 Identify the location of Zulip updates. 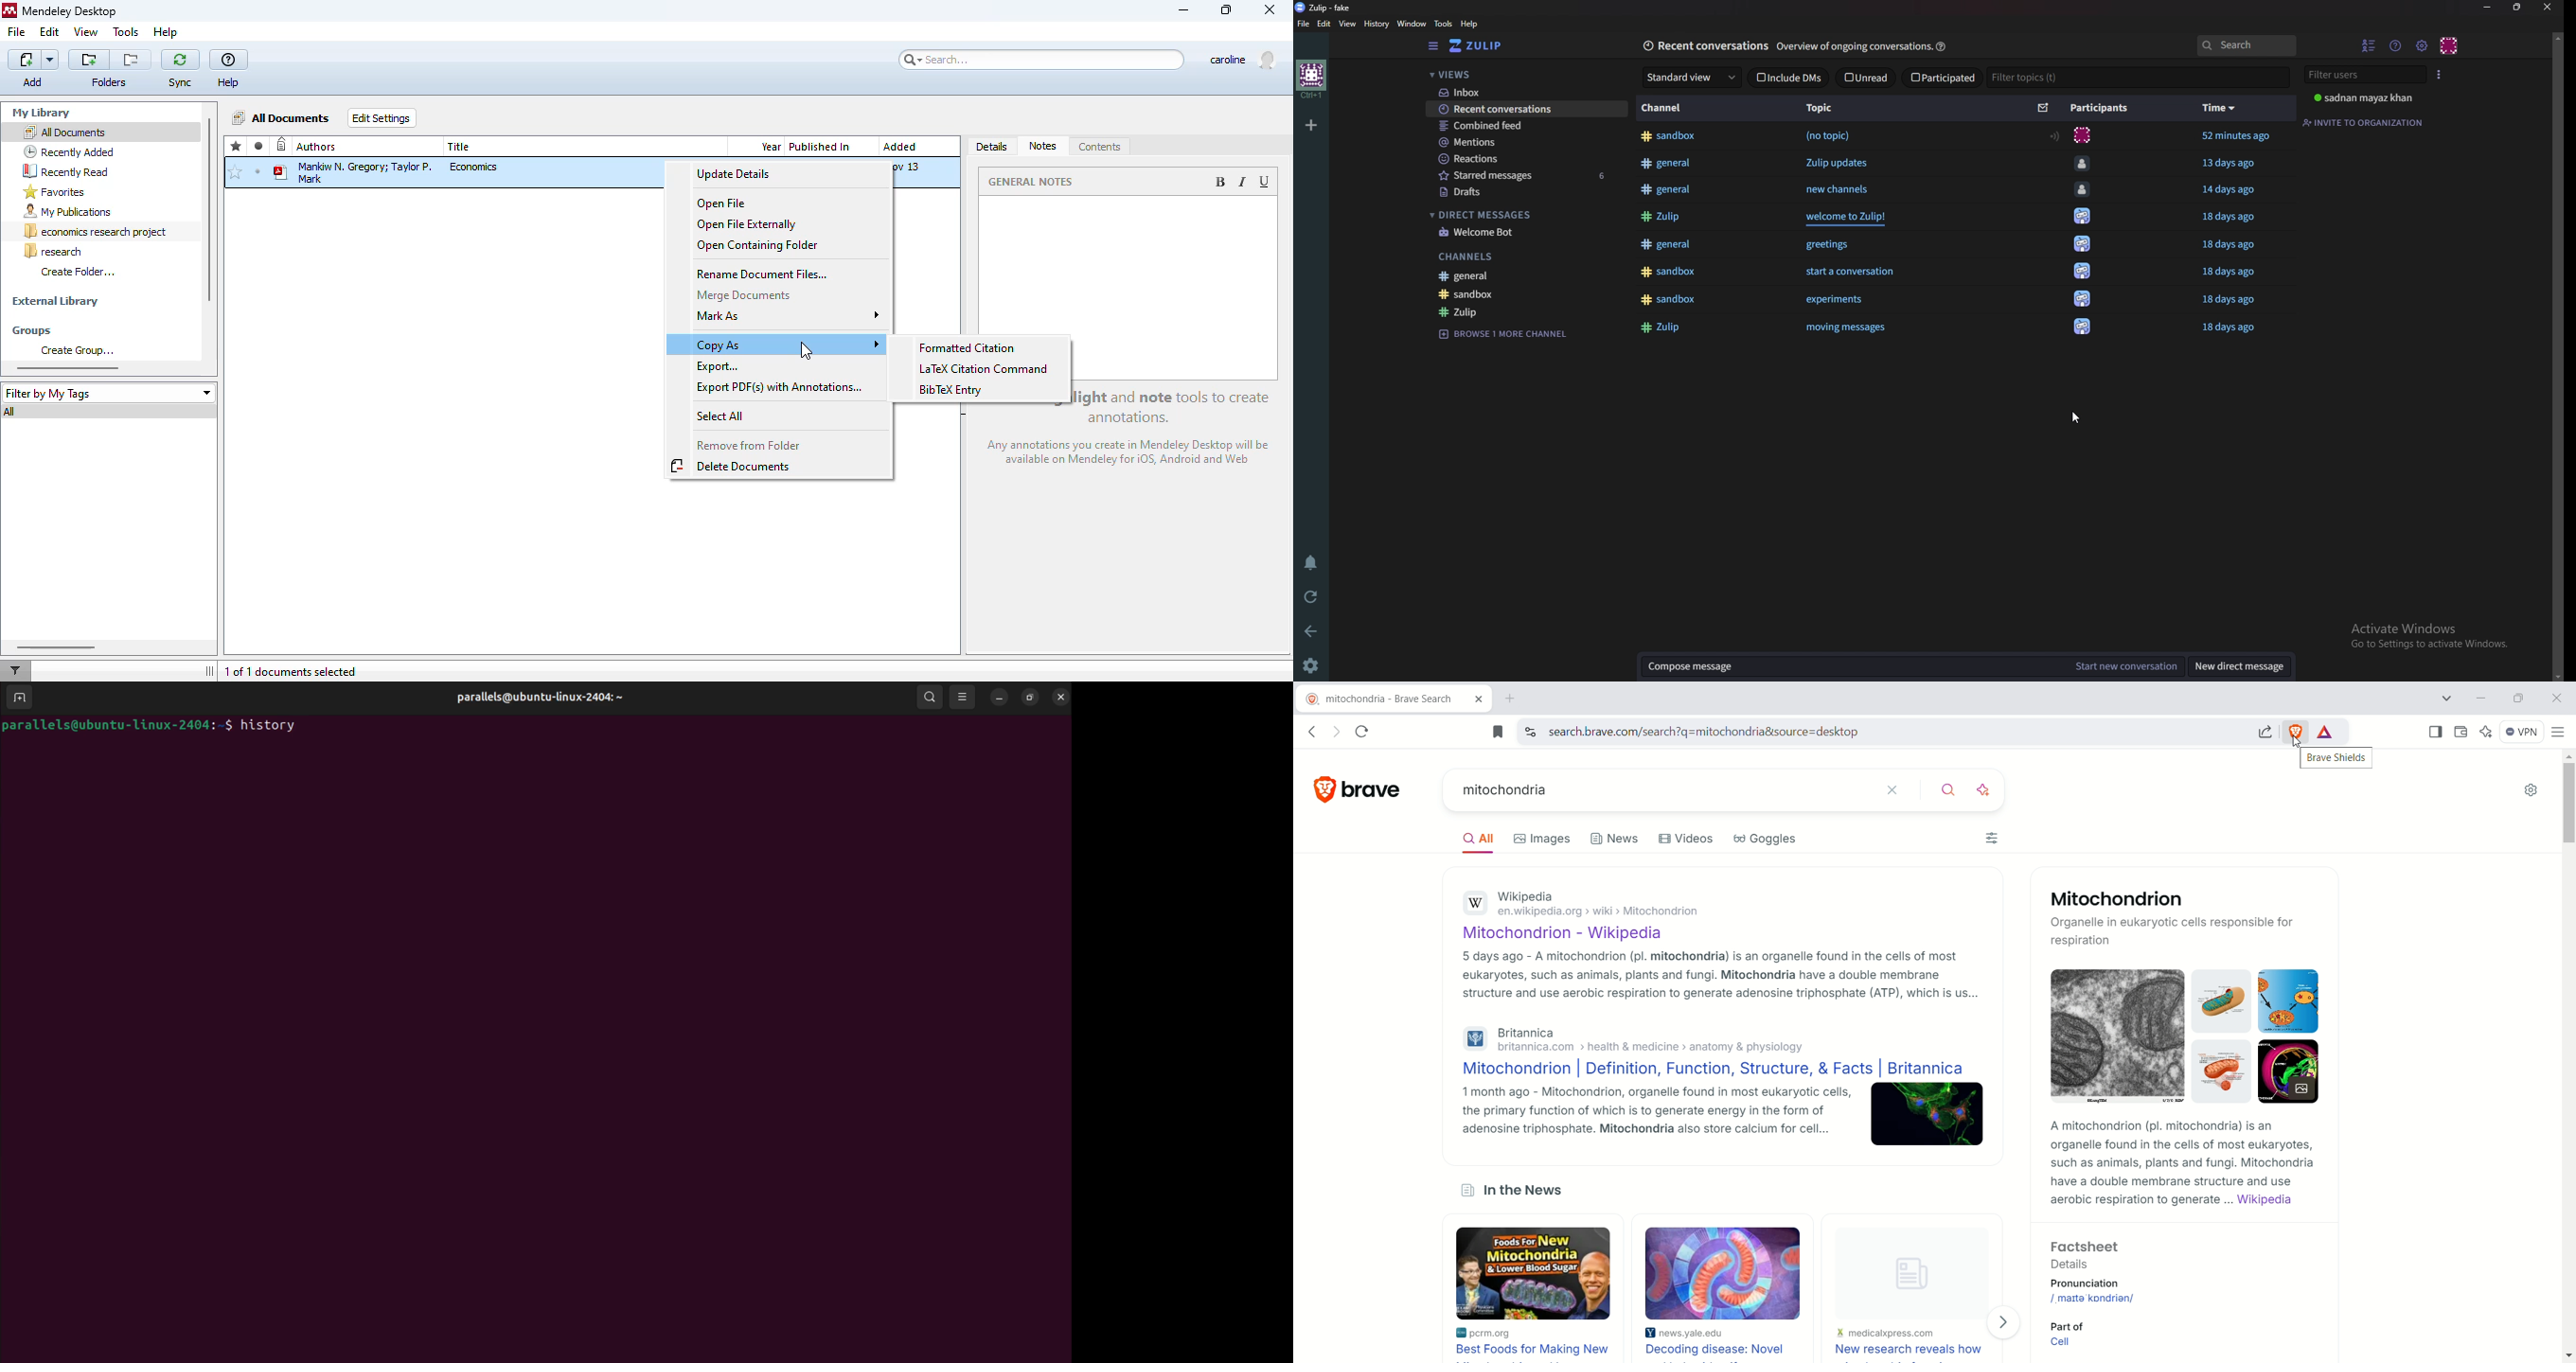
(1844, 163).